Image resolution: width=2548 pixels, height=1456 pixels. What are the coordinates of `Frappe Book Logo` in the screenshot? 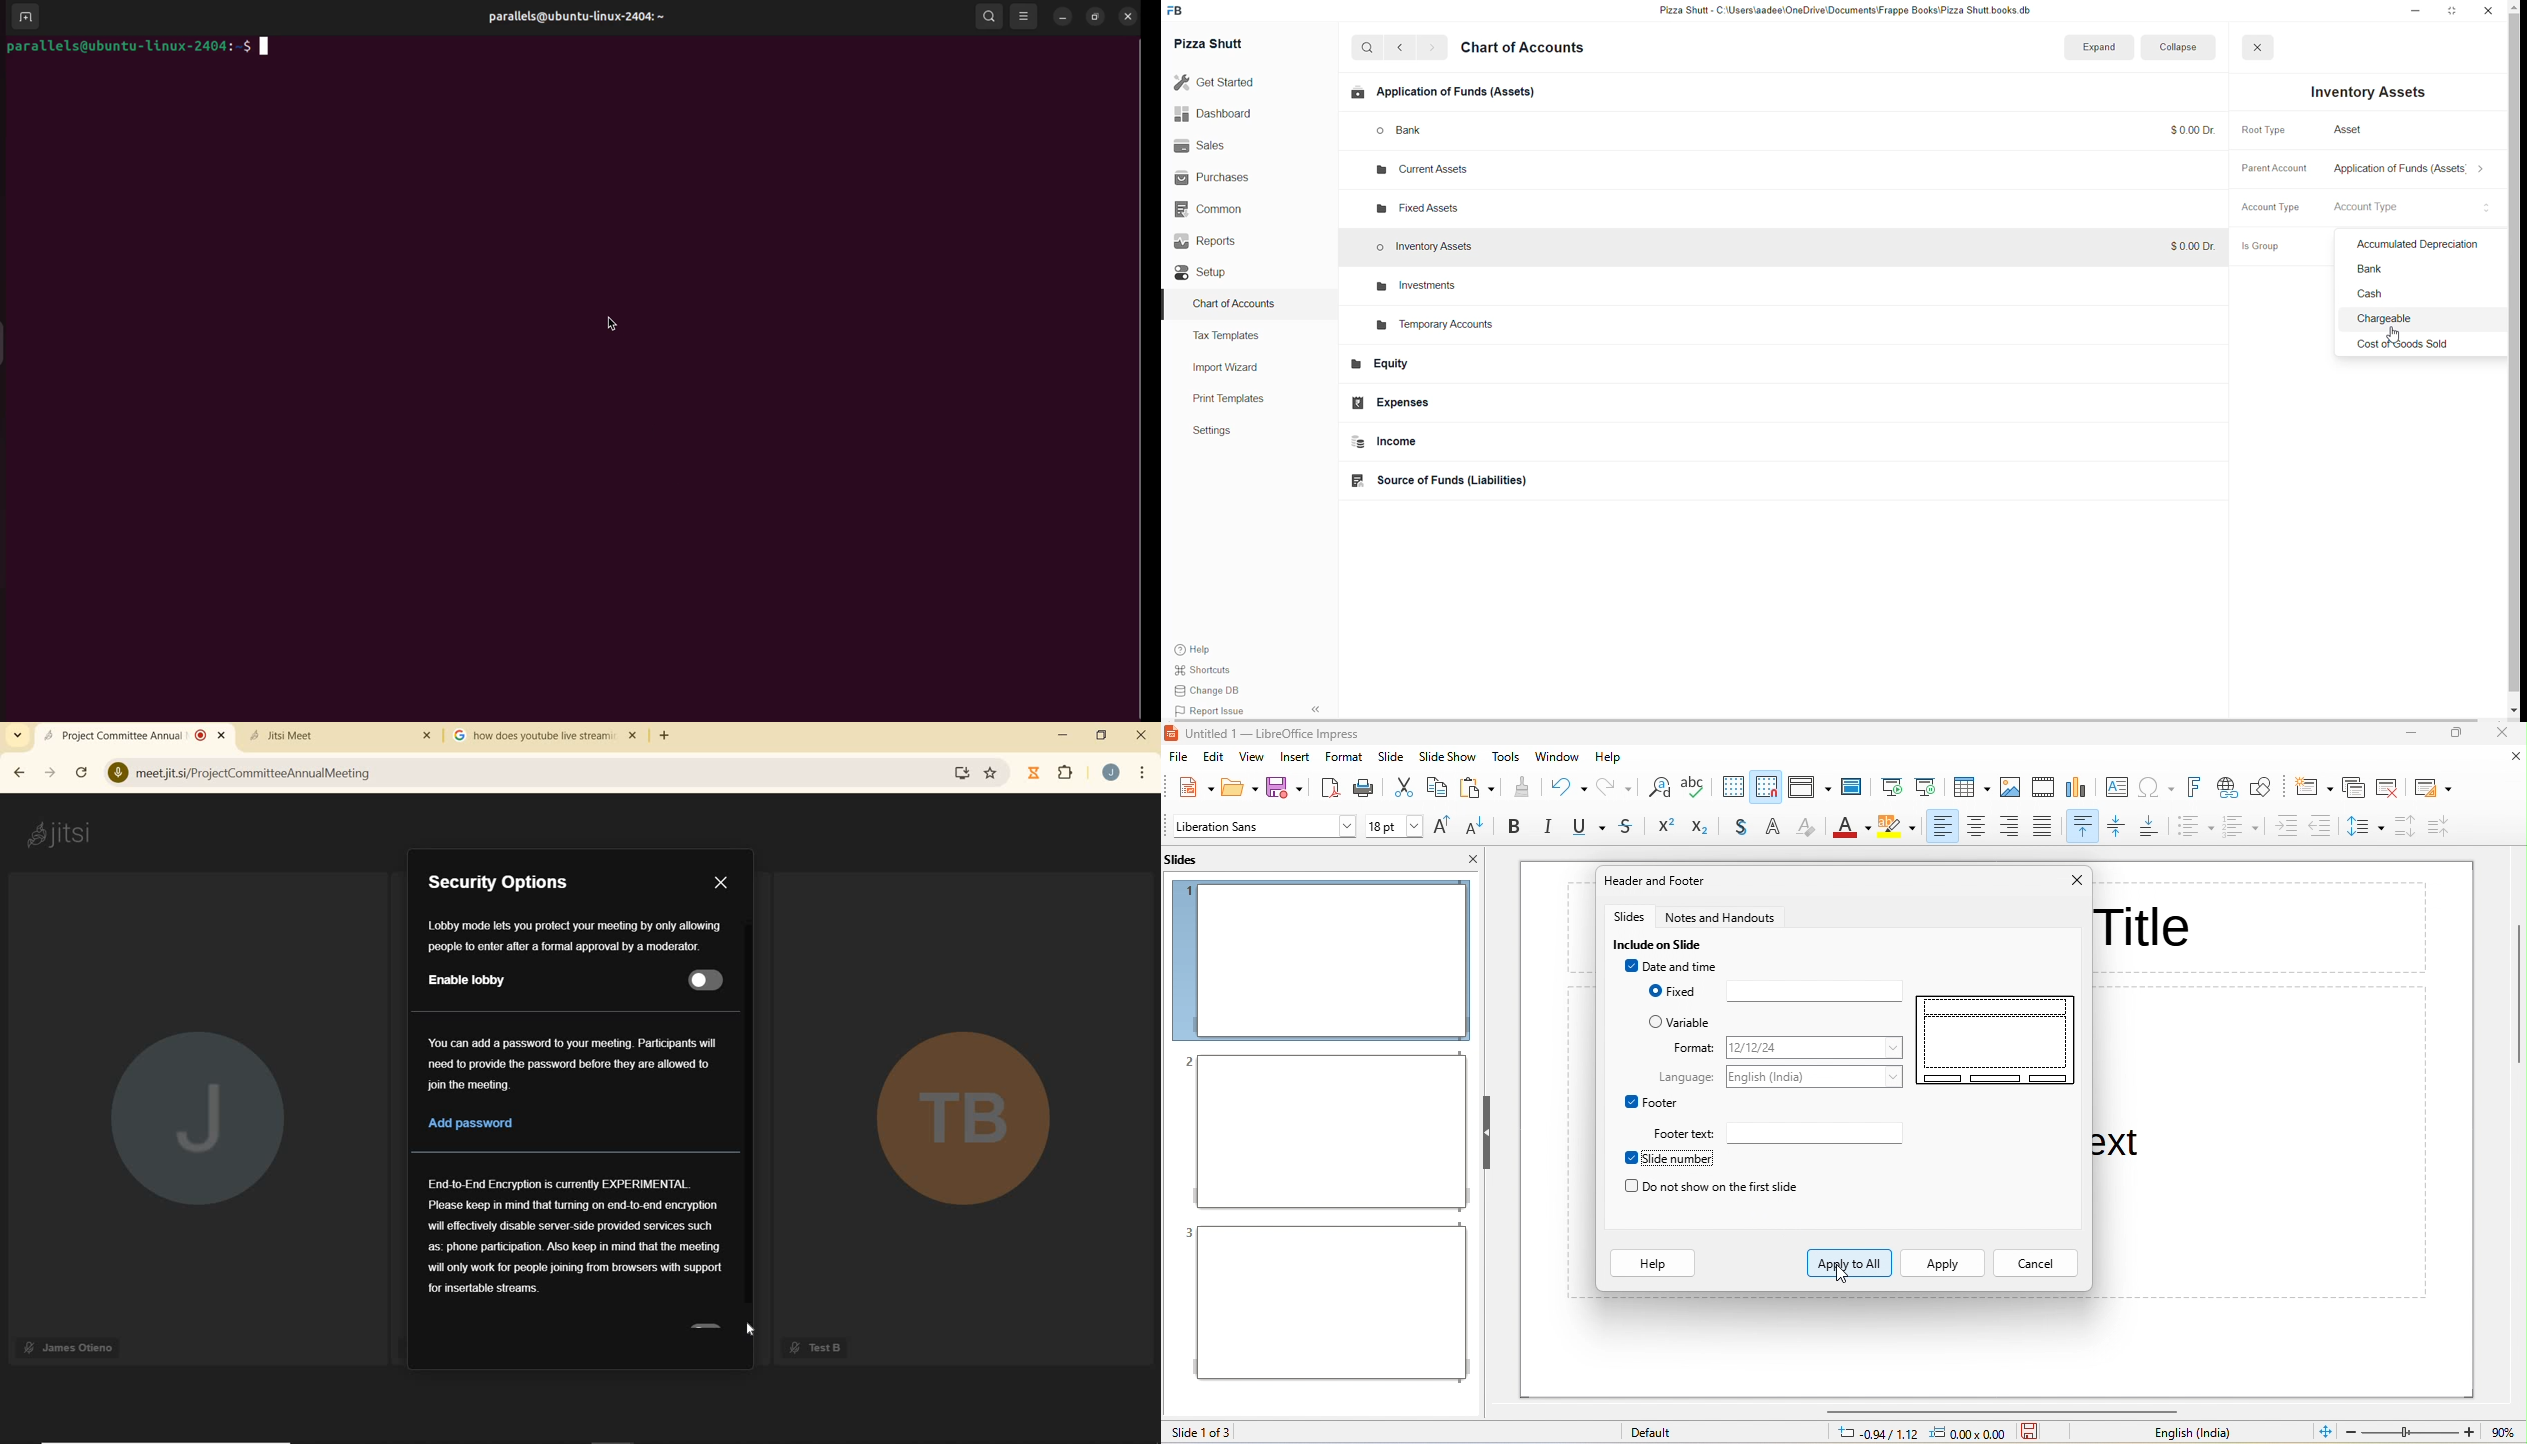 It's located at (1182, 11).